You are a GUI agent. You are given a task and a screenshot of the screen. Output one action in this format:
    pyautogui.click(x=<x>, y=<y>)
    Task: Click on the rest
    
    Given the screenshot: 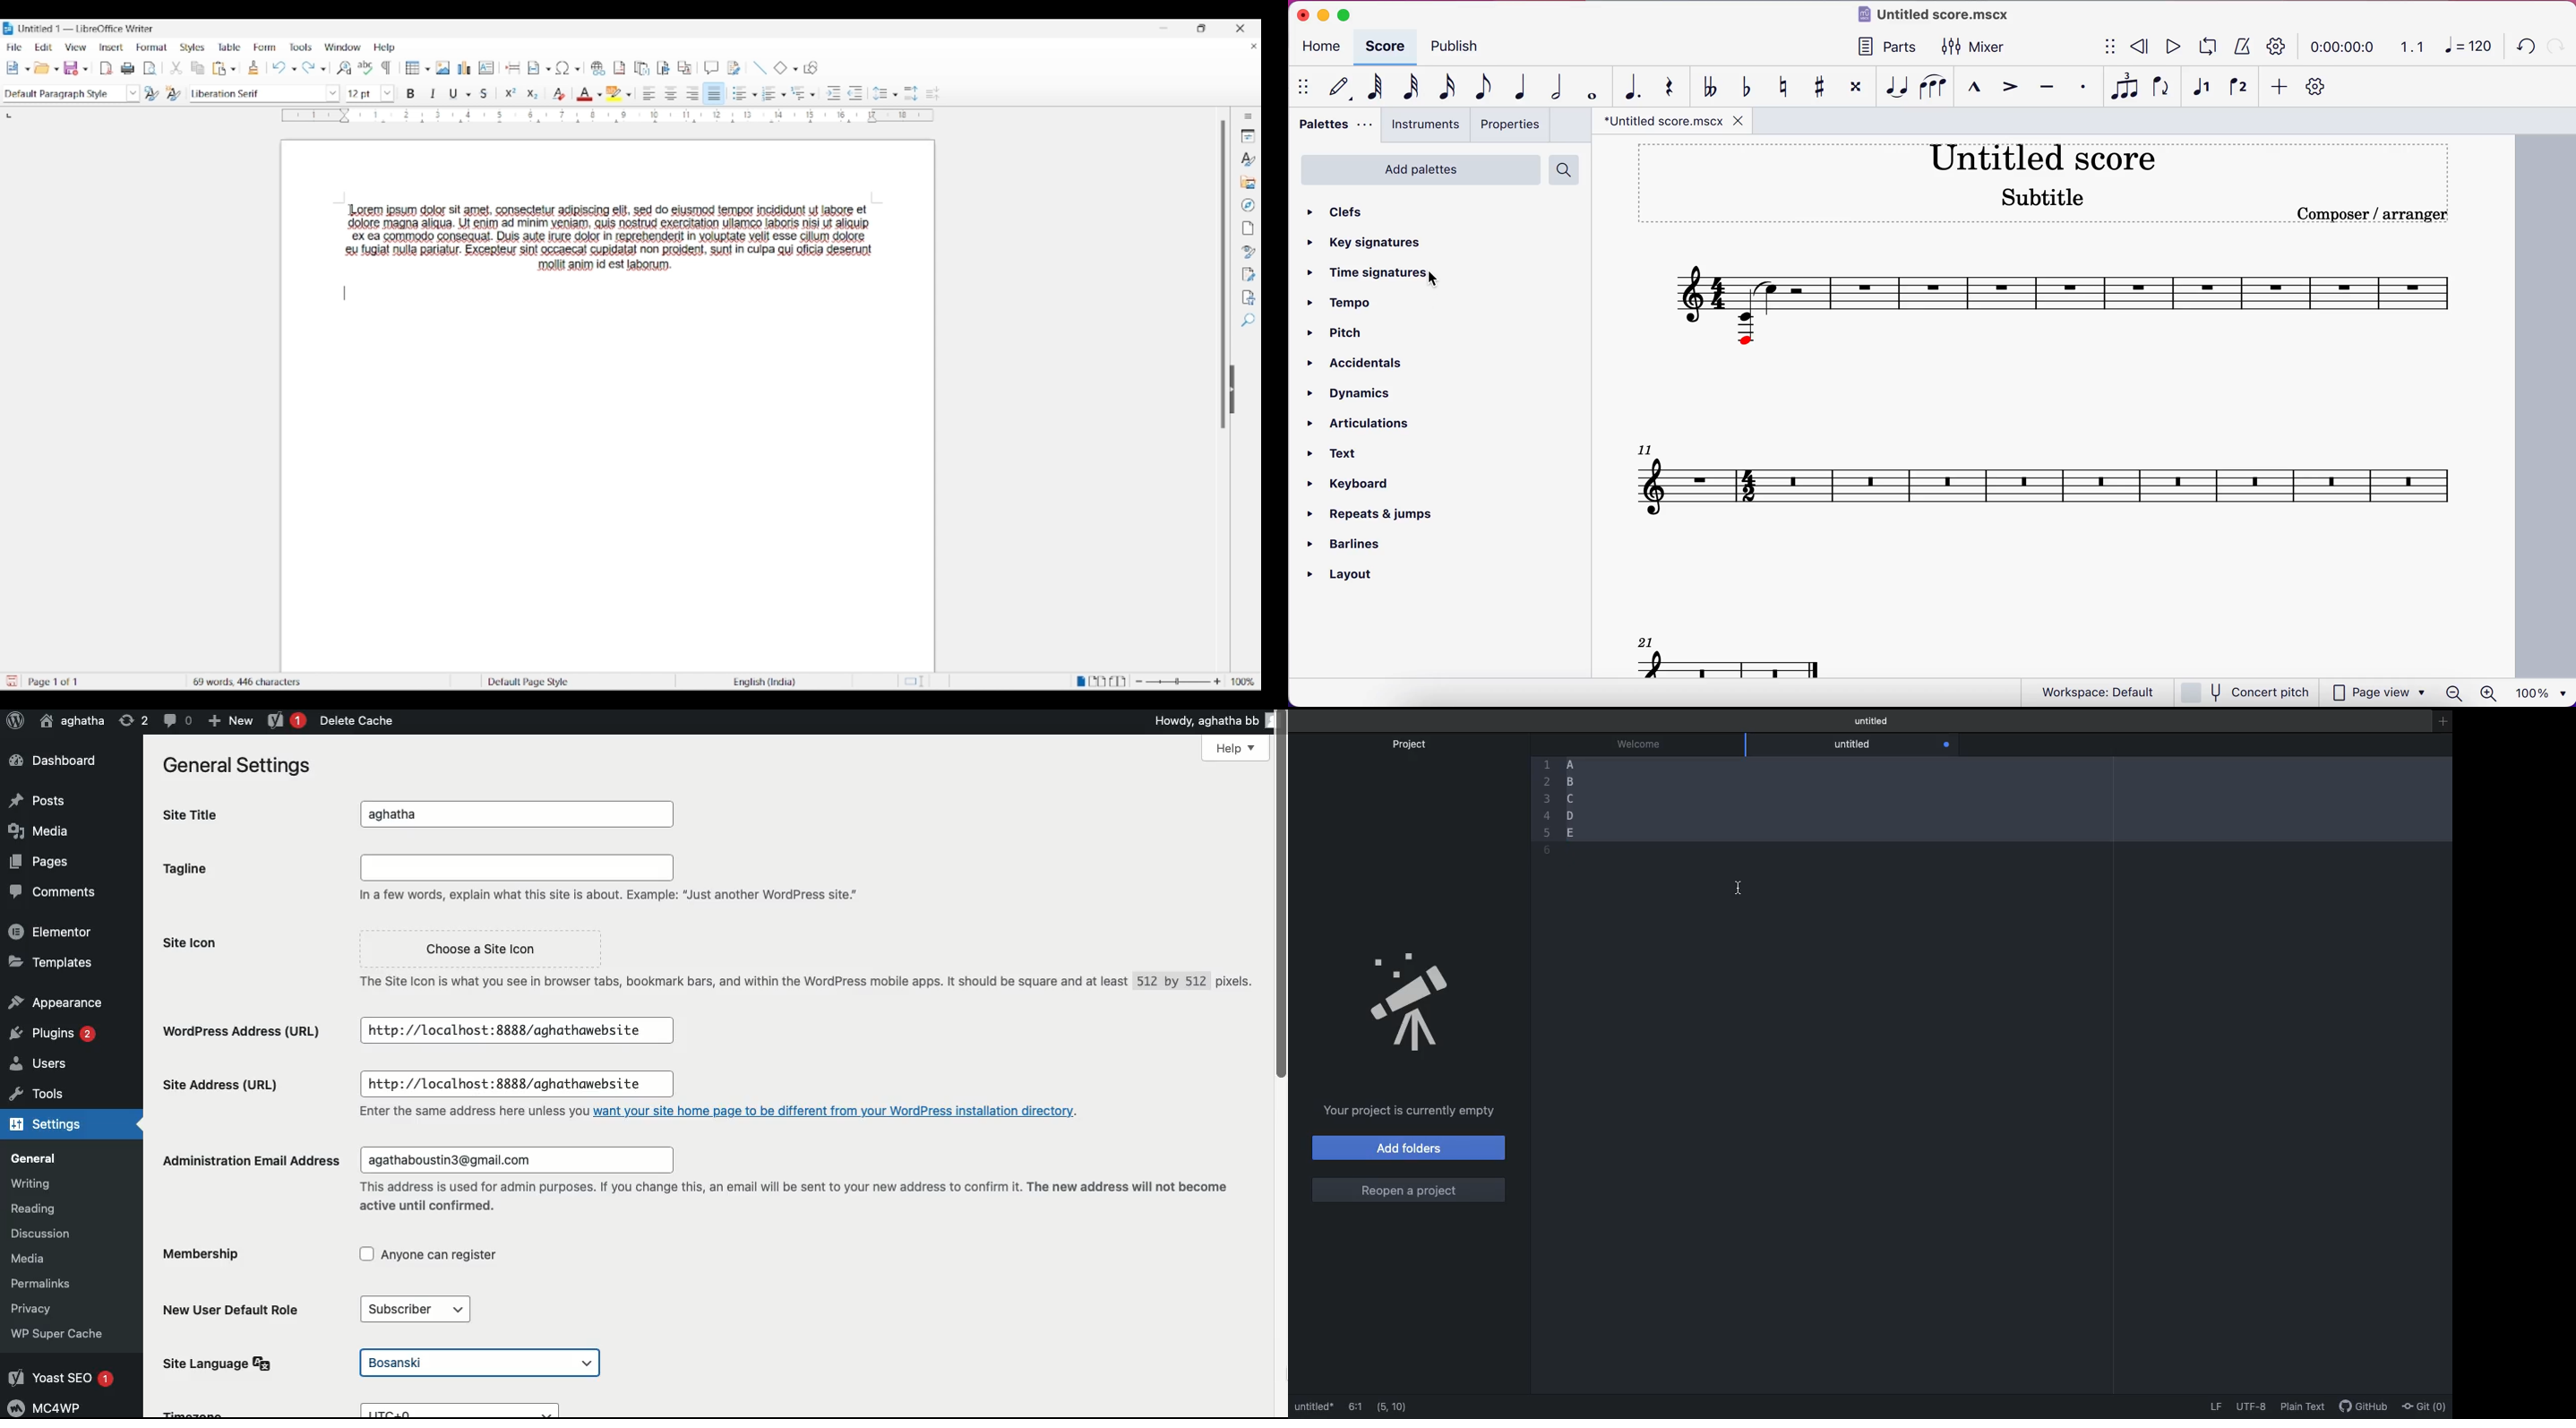 What is the action you would take?
    pyautogui.click(x=1664, y=86)
    